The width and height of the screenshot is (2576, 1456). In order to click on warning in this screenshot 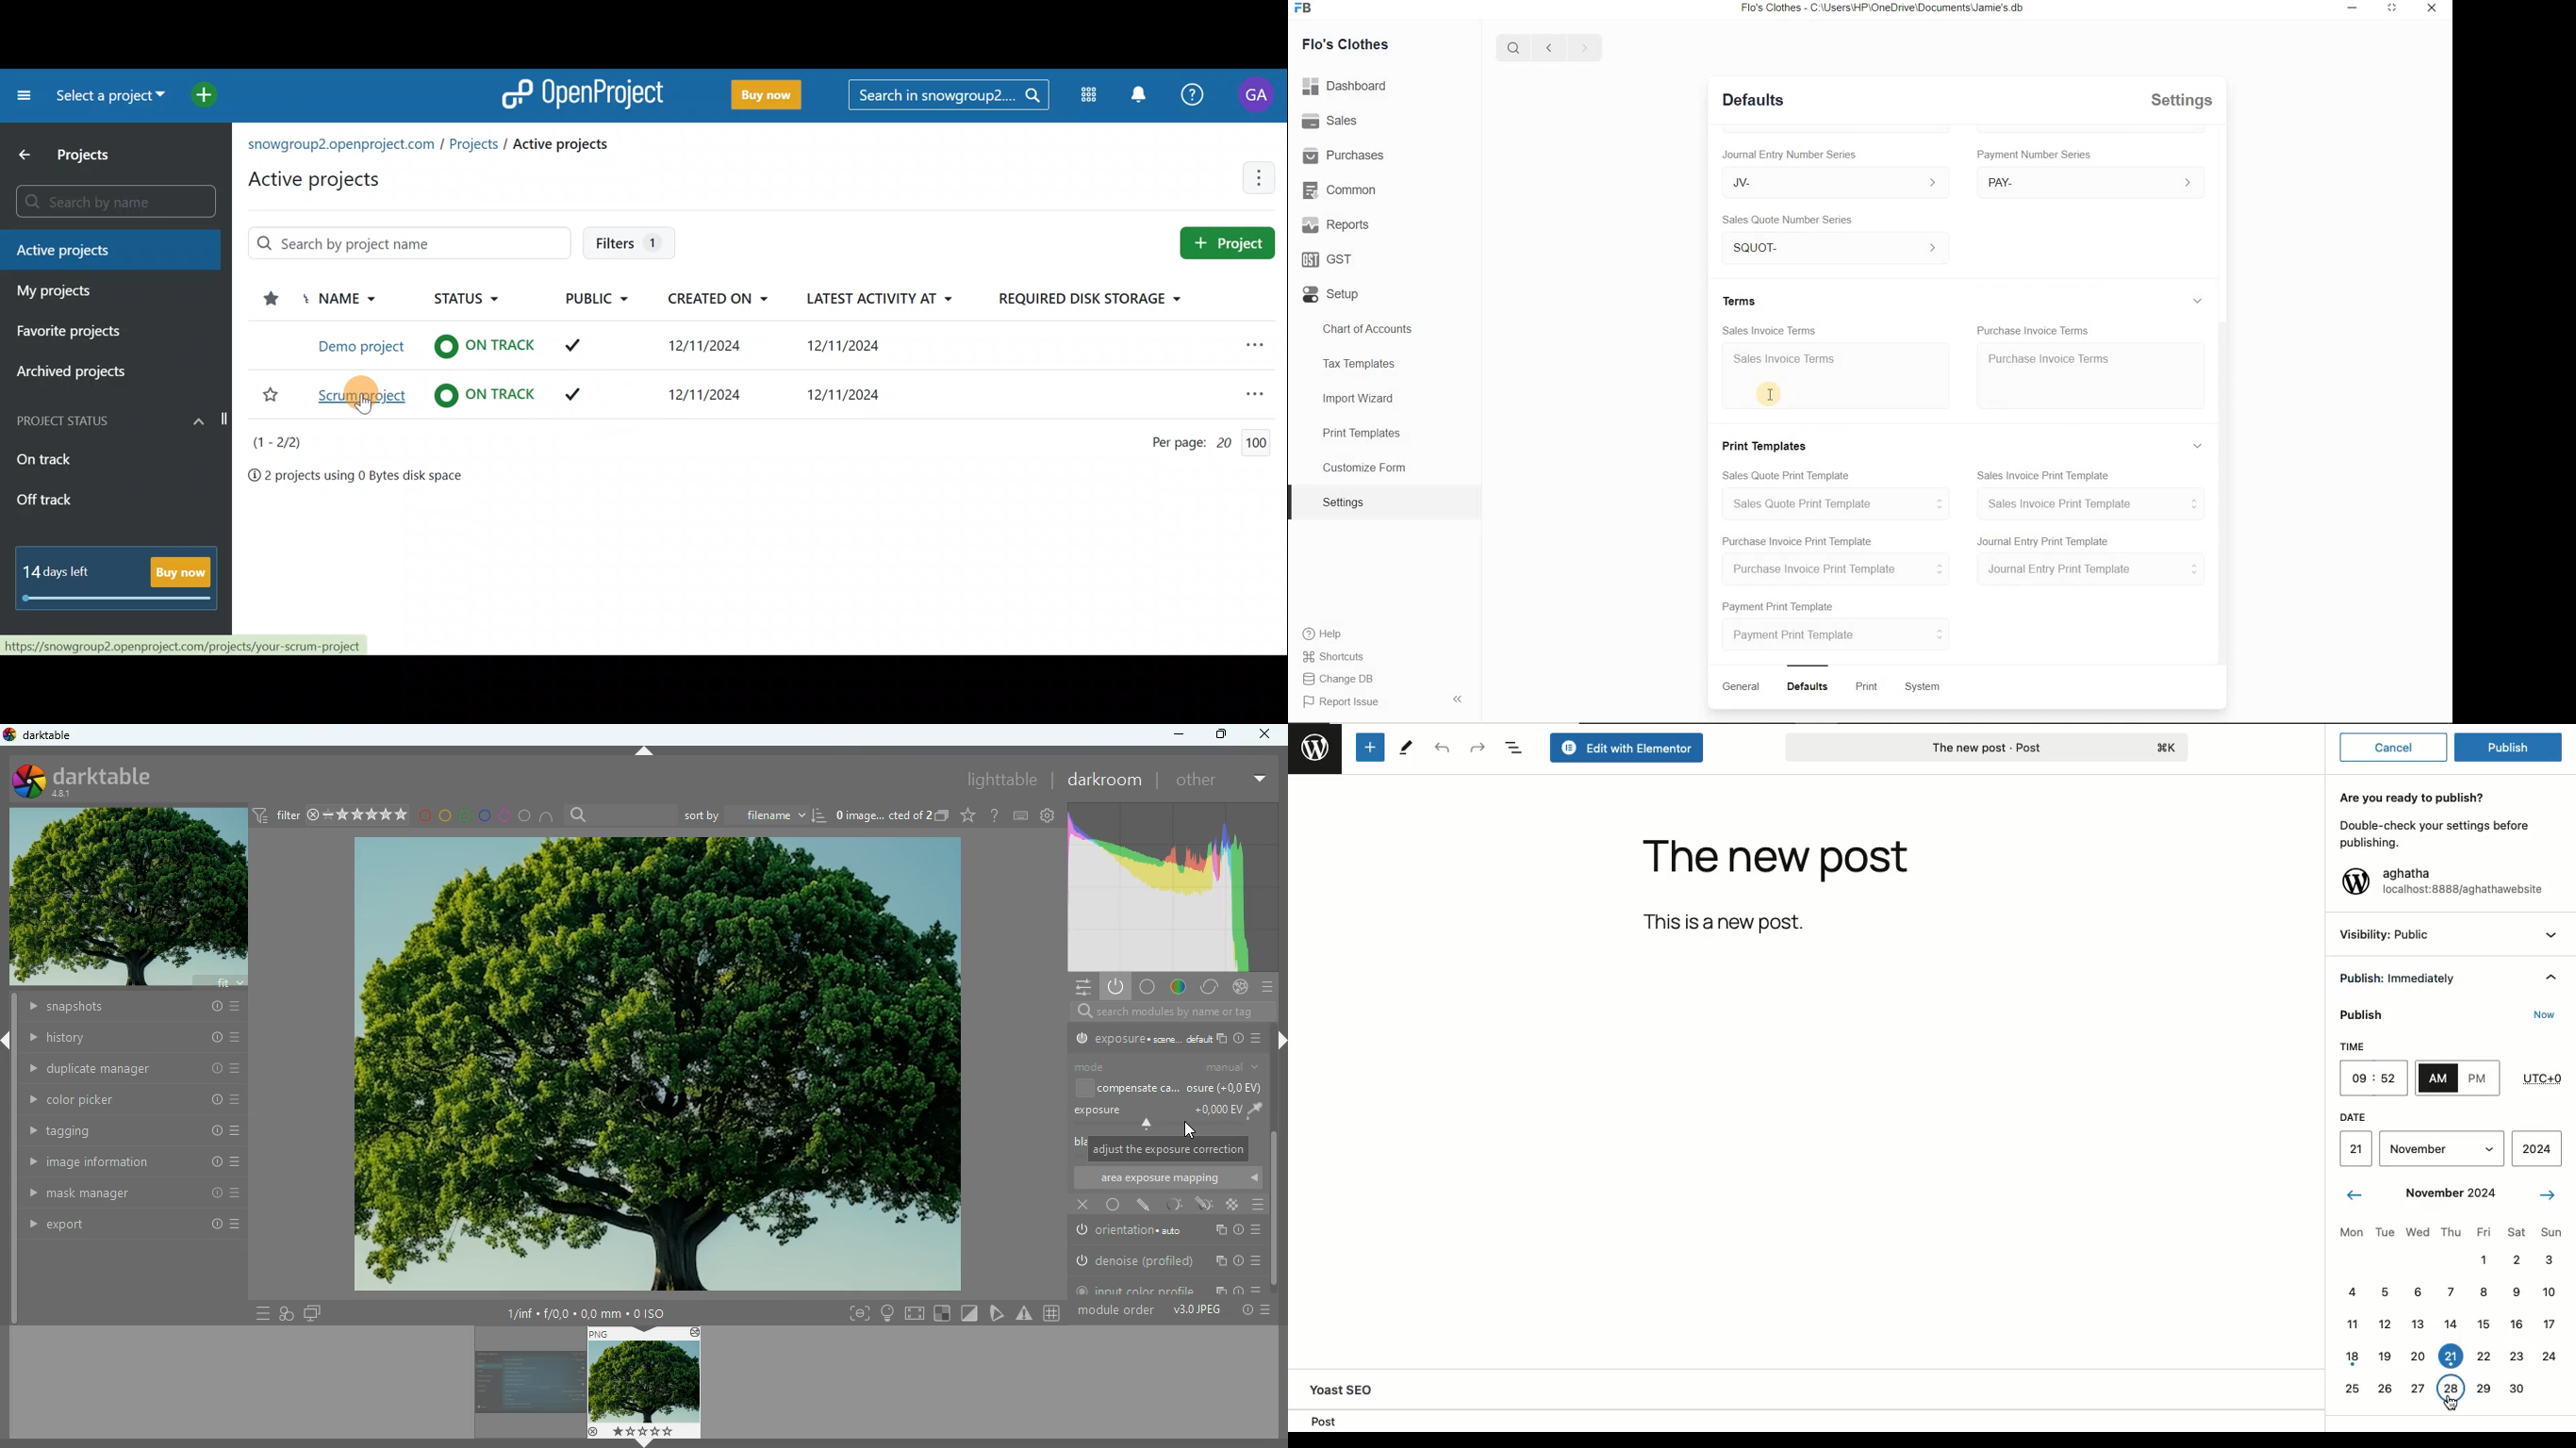, I will do `click(1024, 1311)`.